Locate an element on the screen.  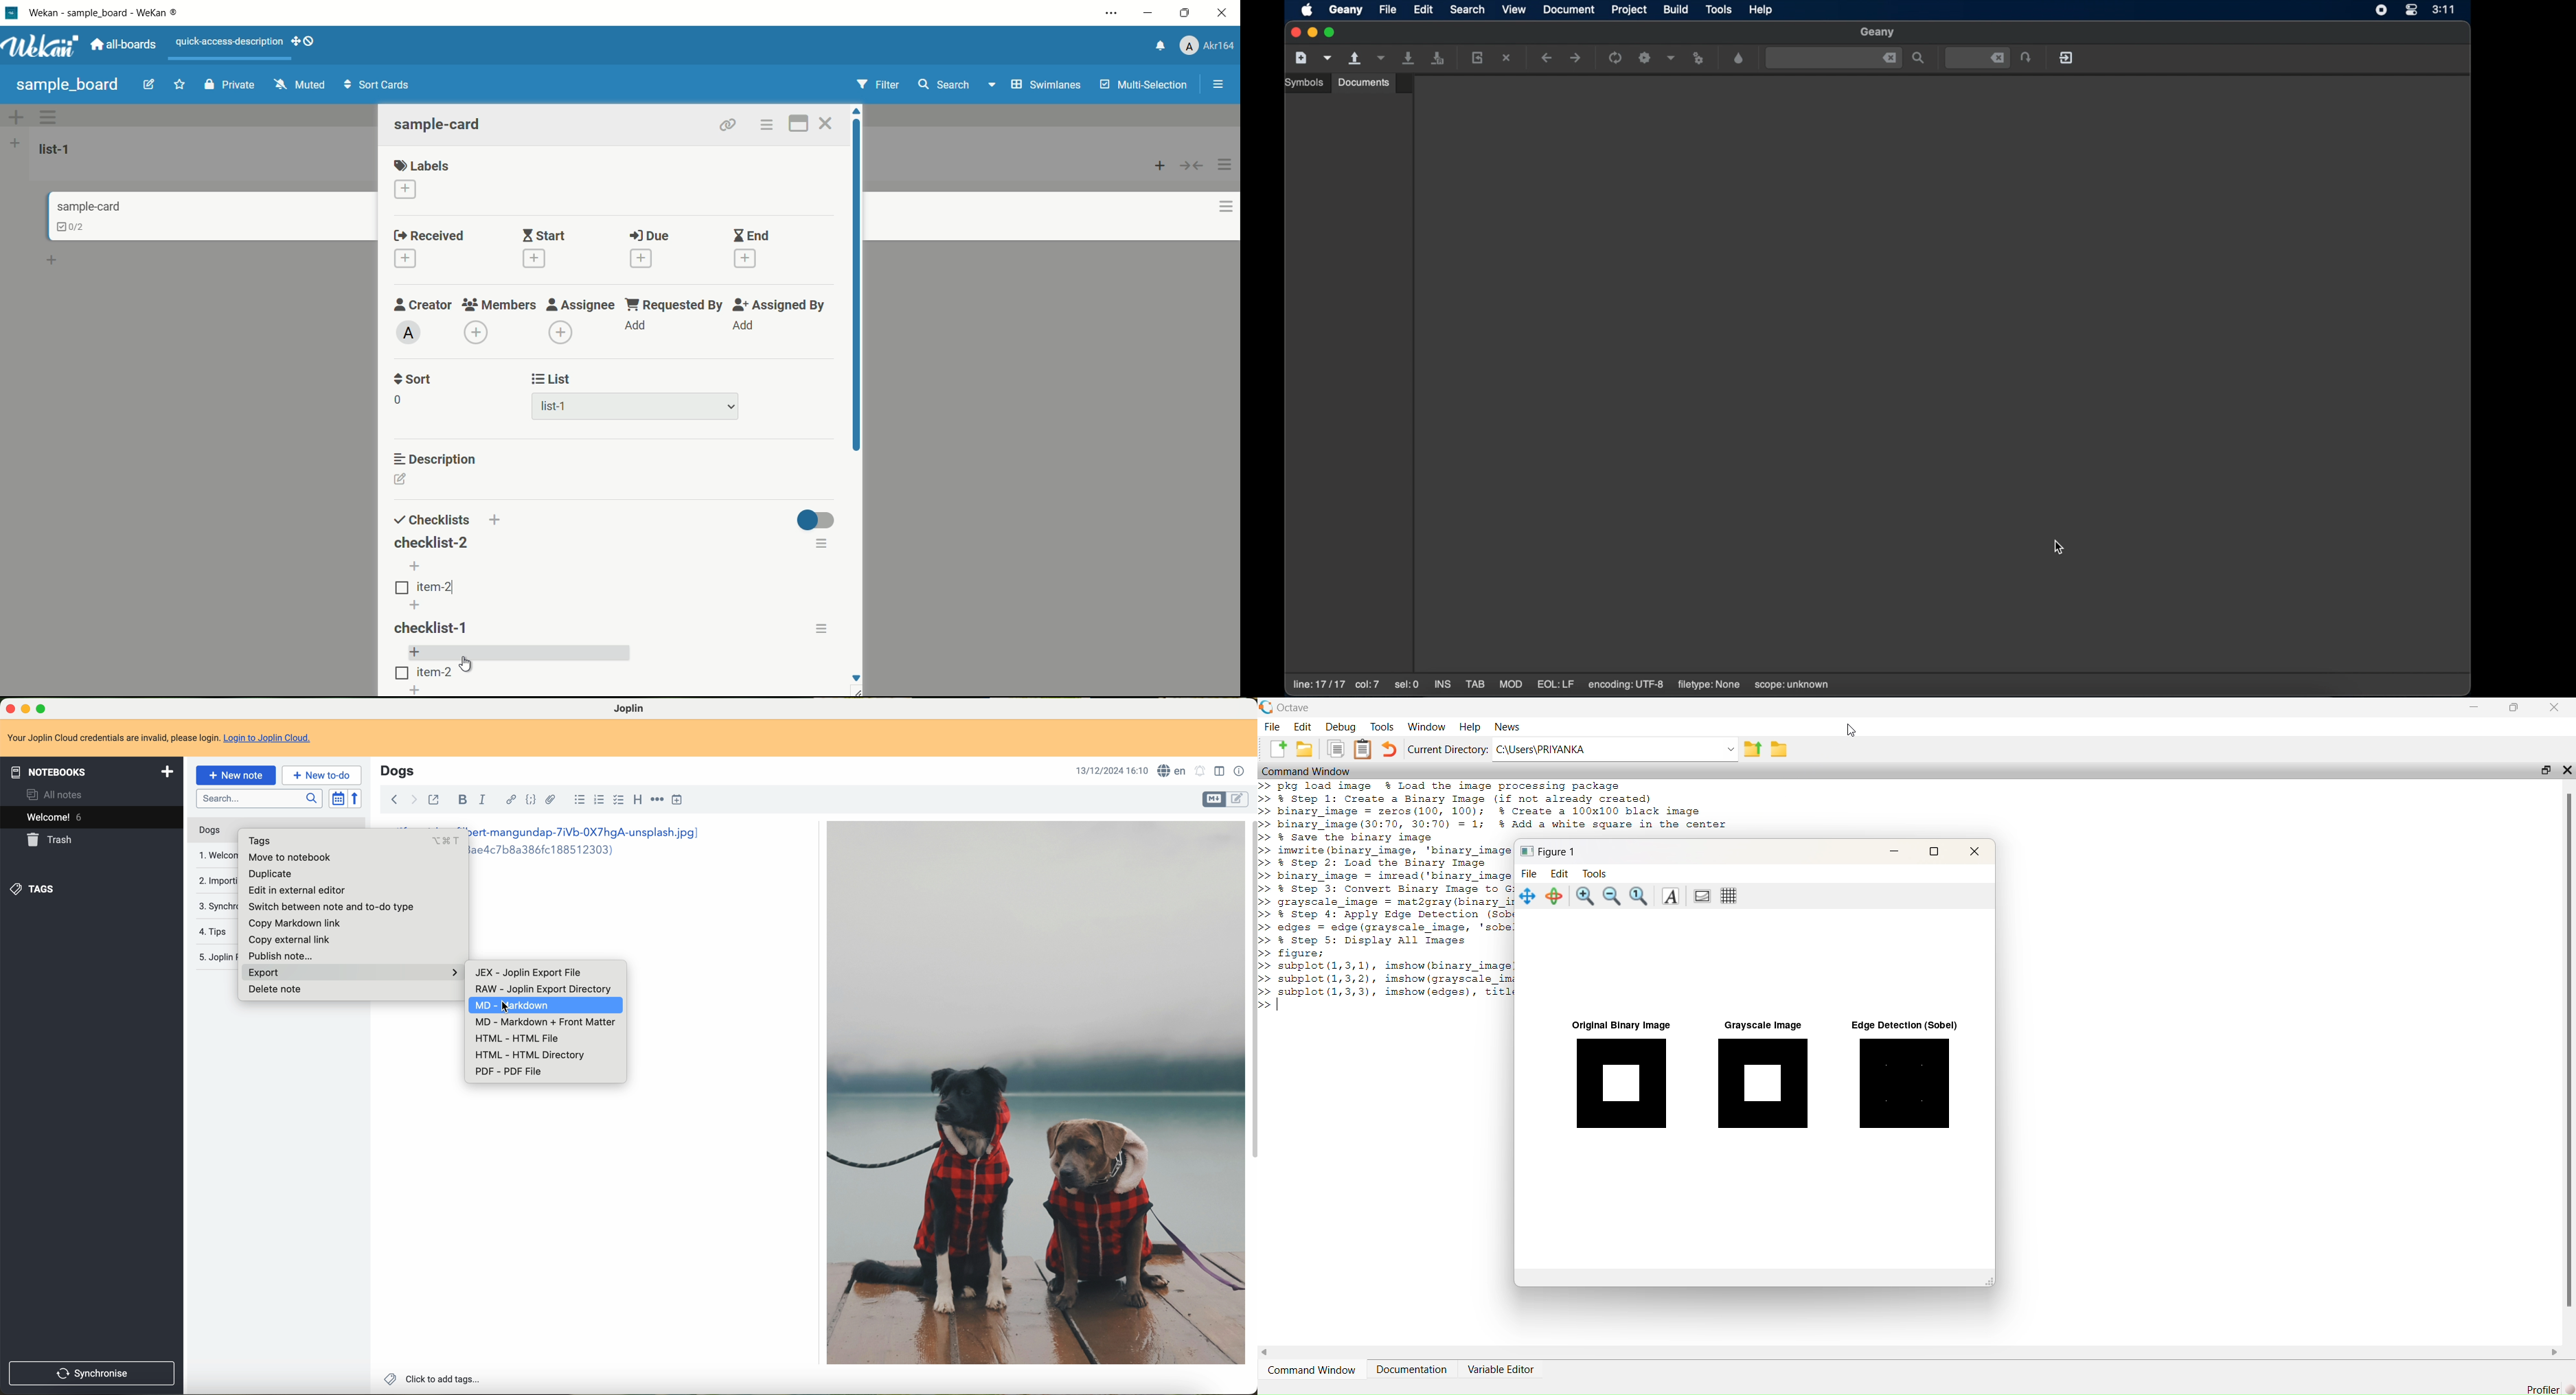
open an existing file is located at coordinates (1356, 59).